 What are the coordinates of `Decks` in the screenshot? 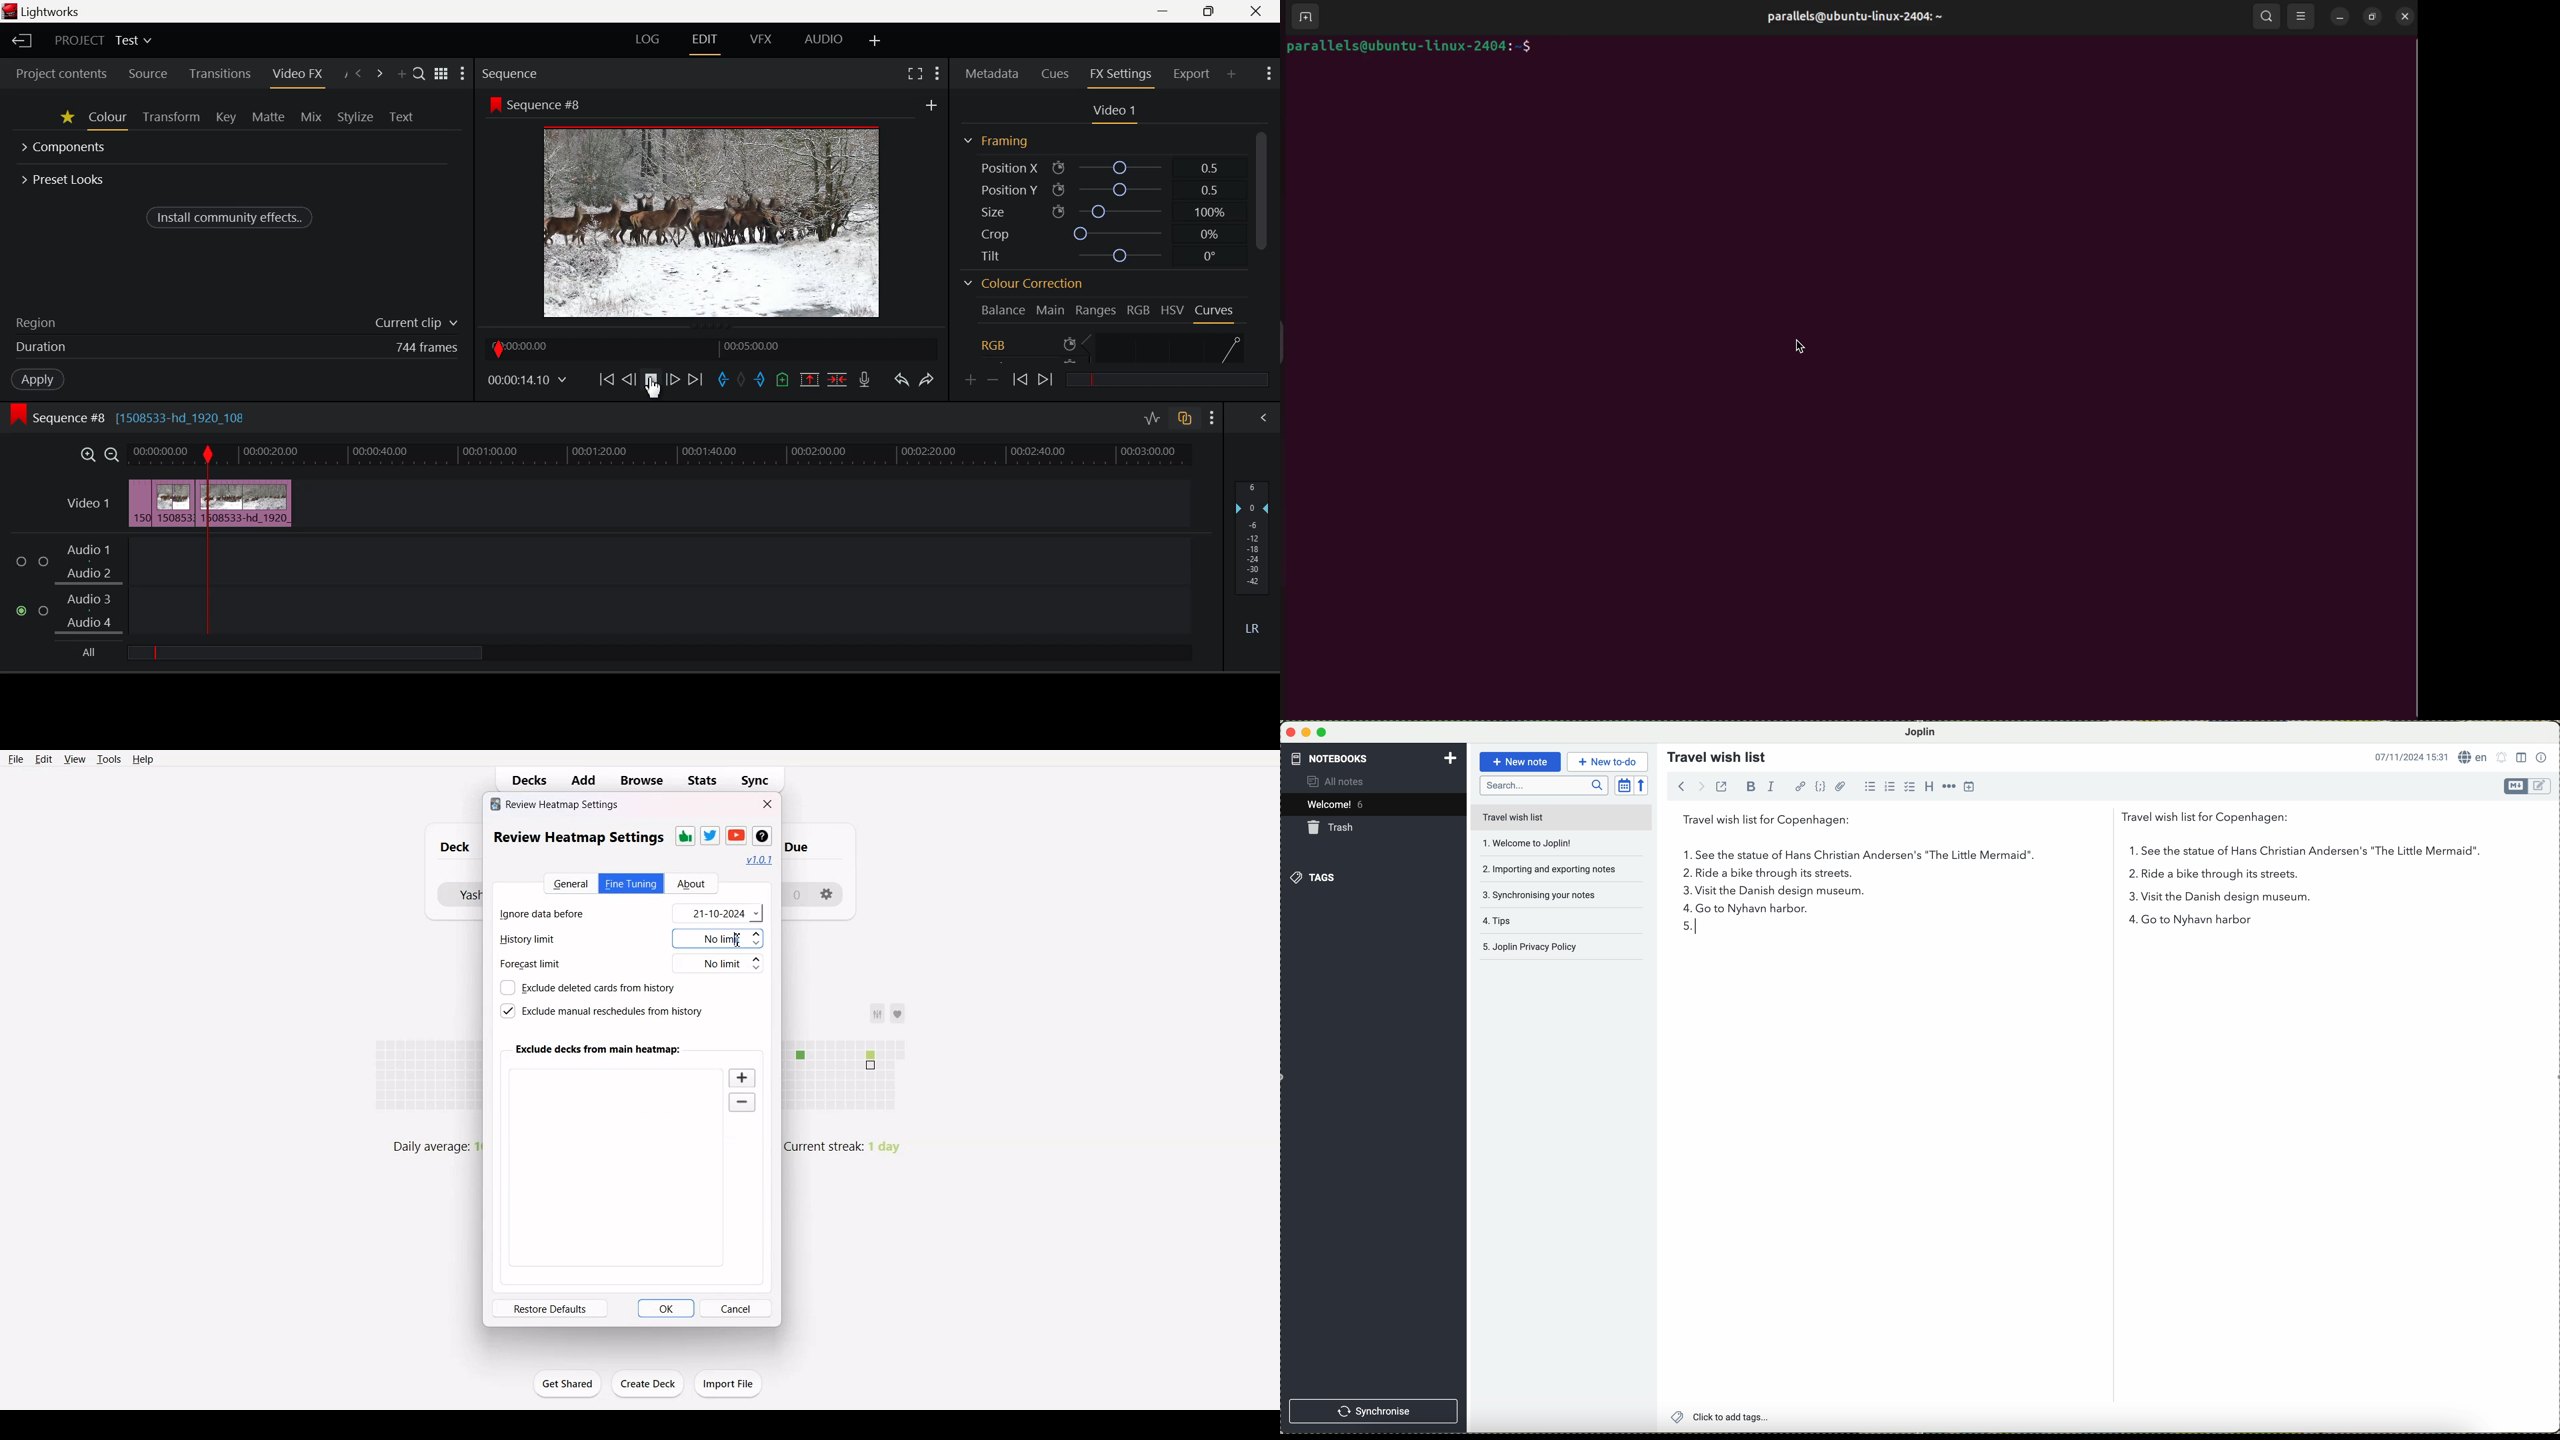 It's located at (525, 780).